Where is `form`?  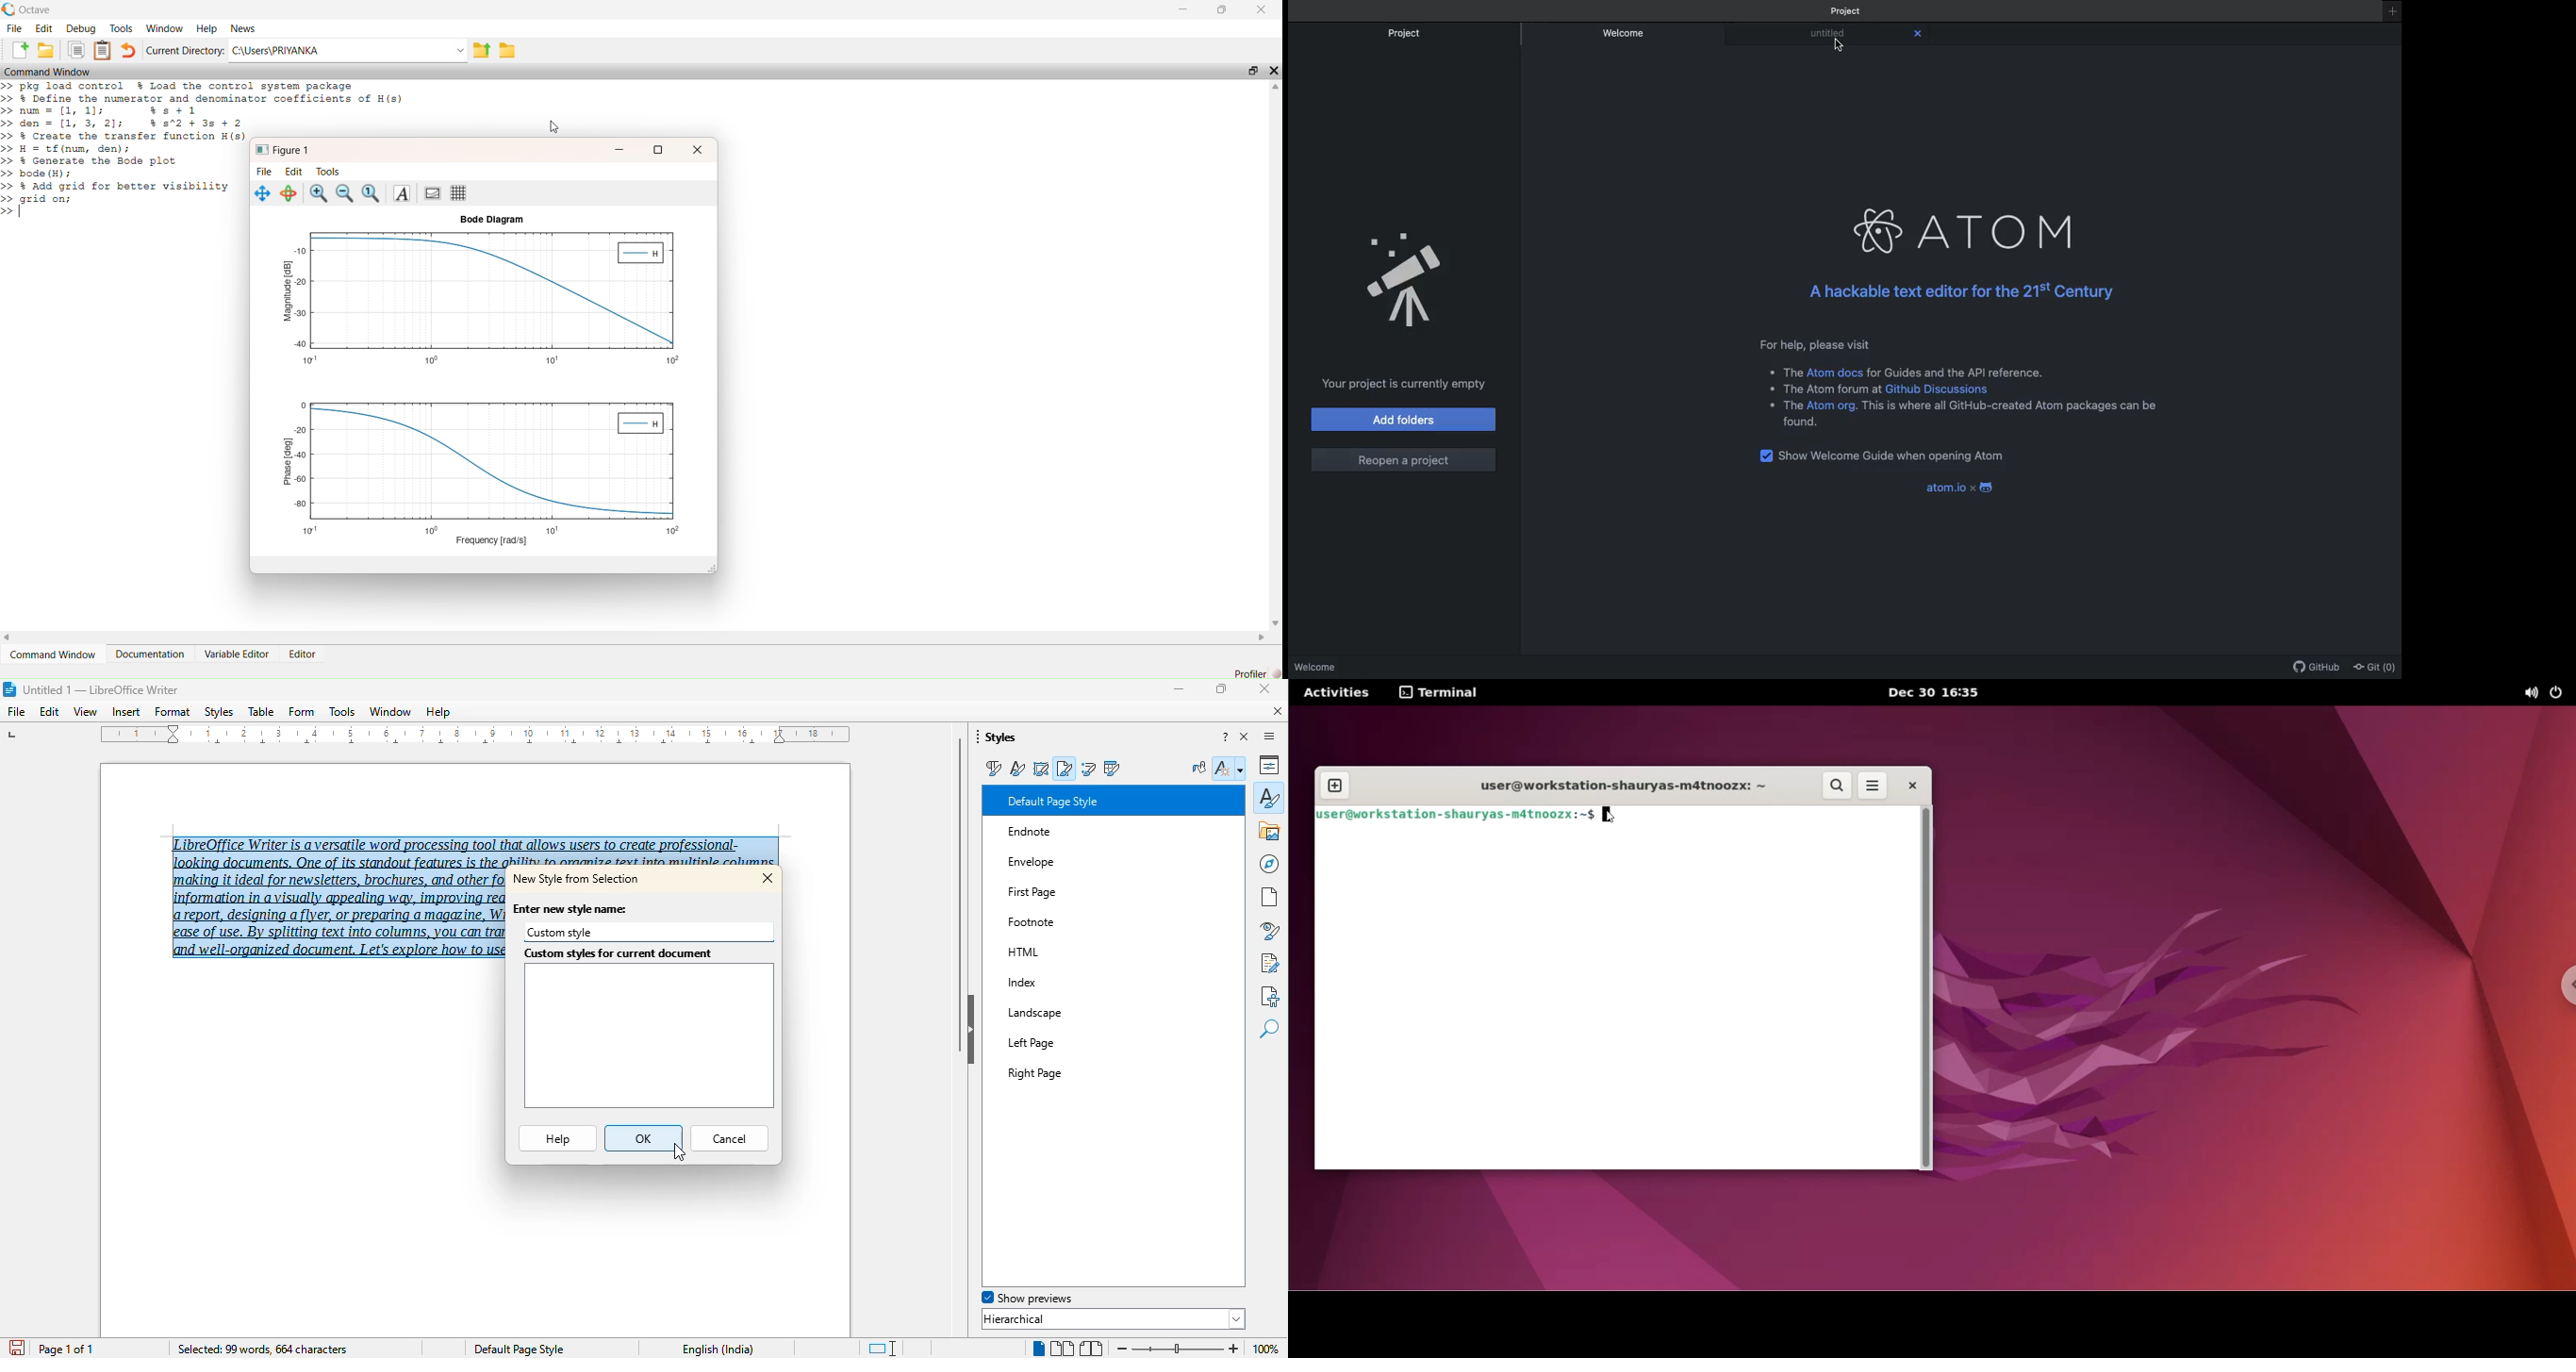
form is located at coordinates (302, 711).